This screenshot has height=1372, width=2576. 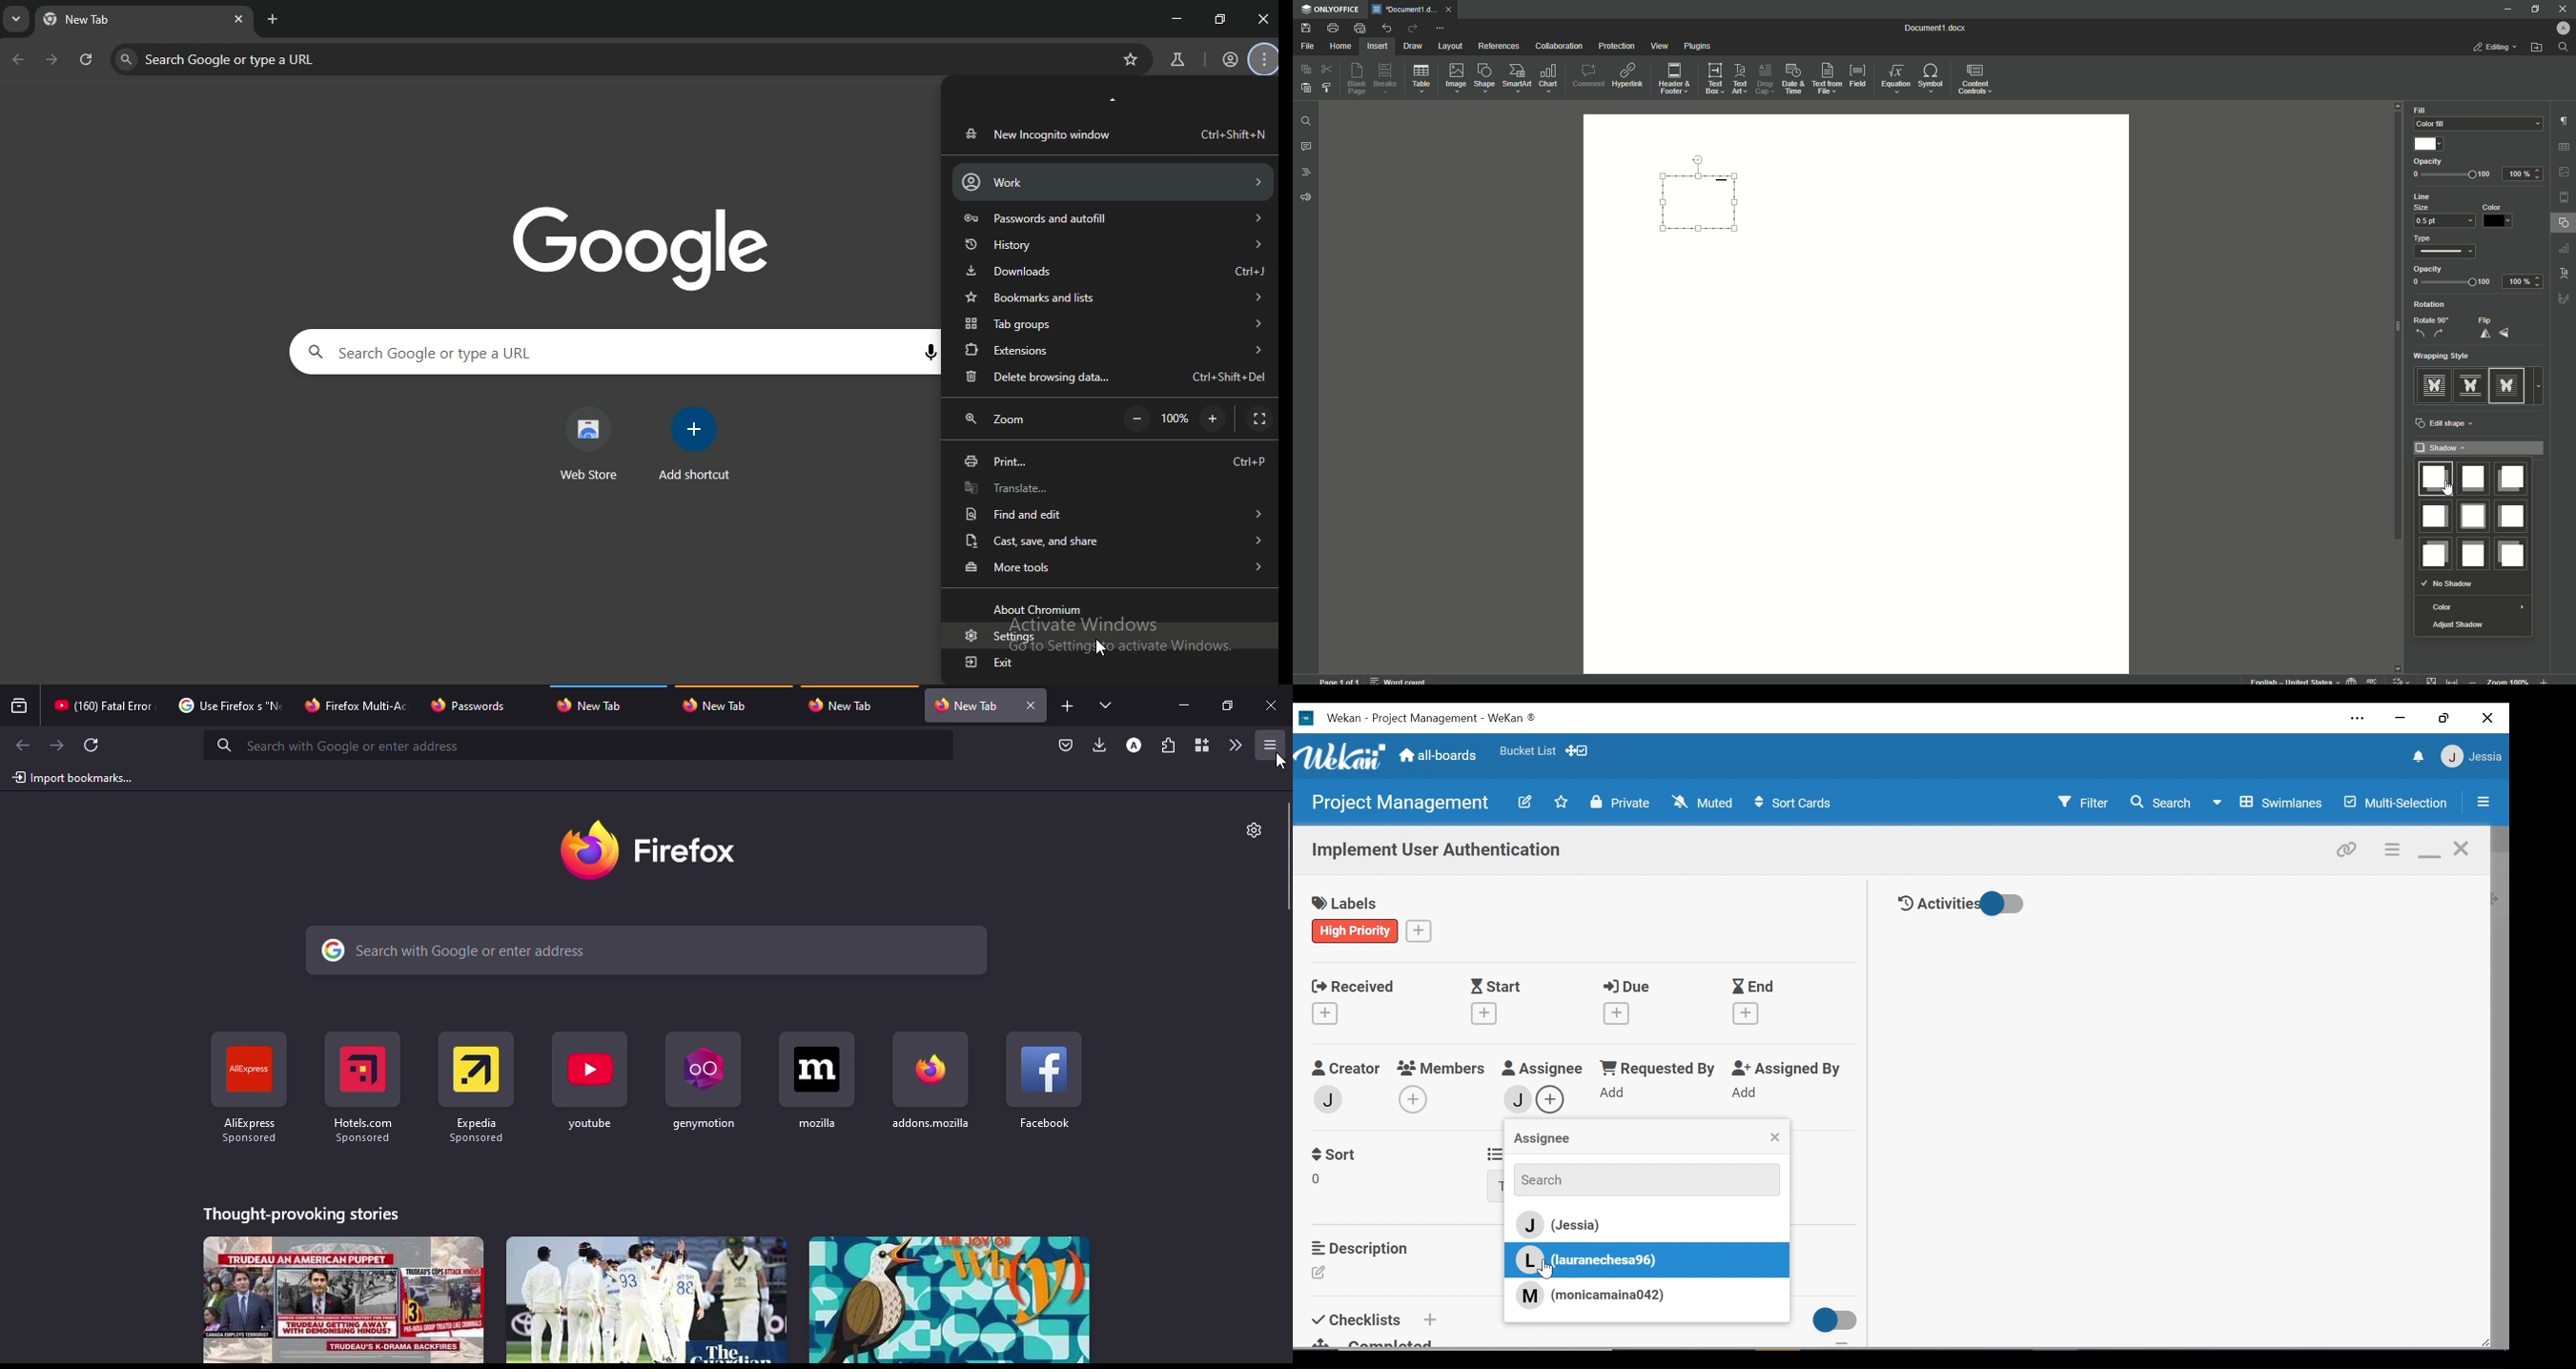 I want to click on Close, so click(x=2489, y=717).